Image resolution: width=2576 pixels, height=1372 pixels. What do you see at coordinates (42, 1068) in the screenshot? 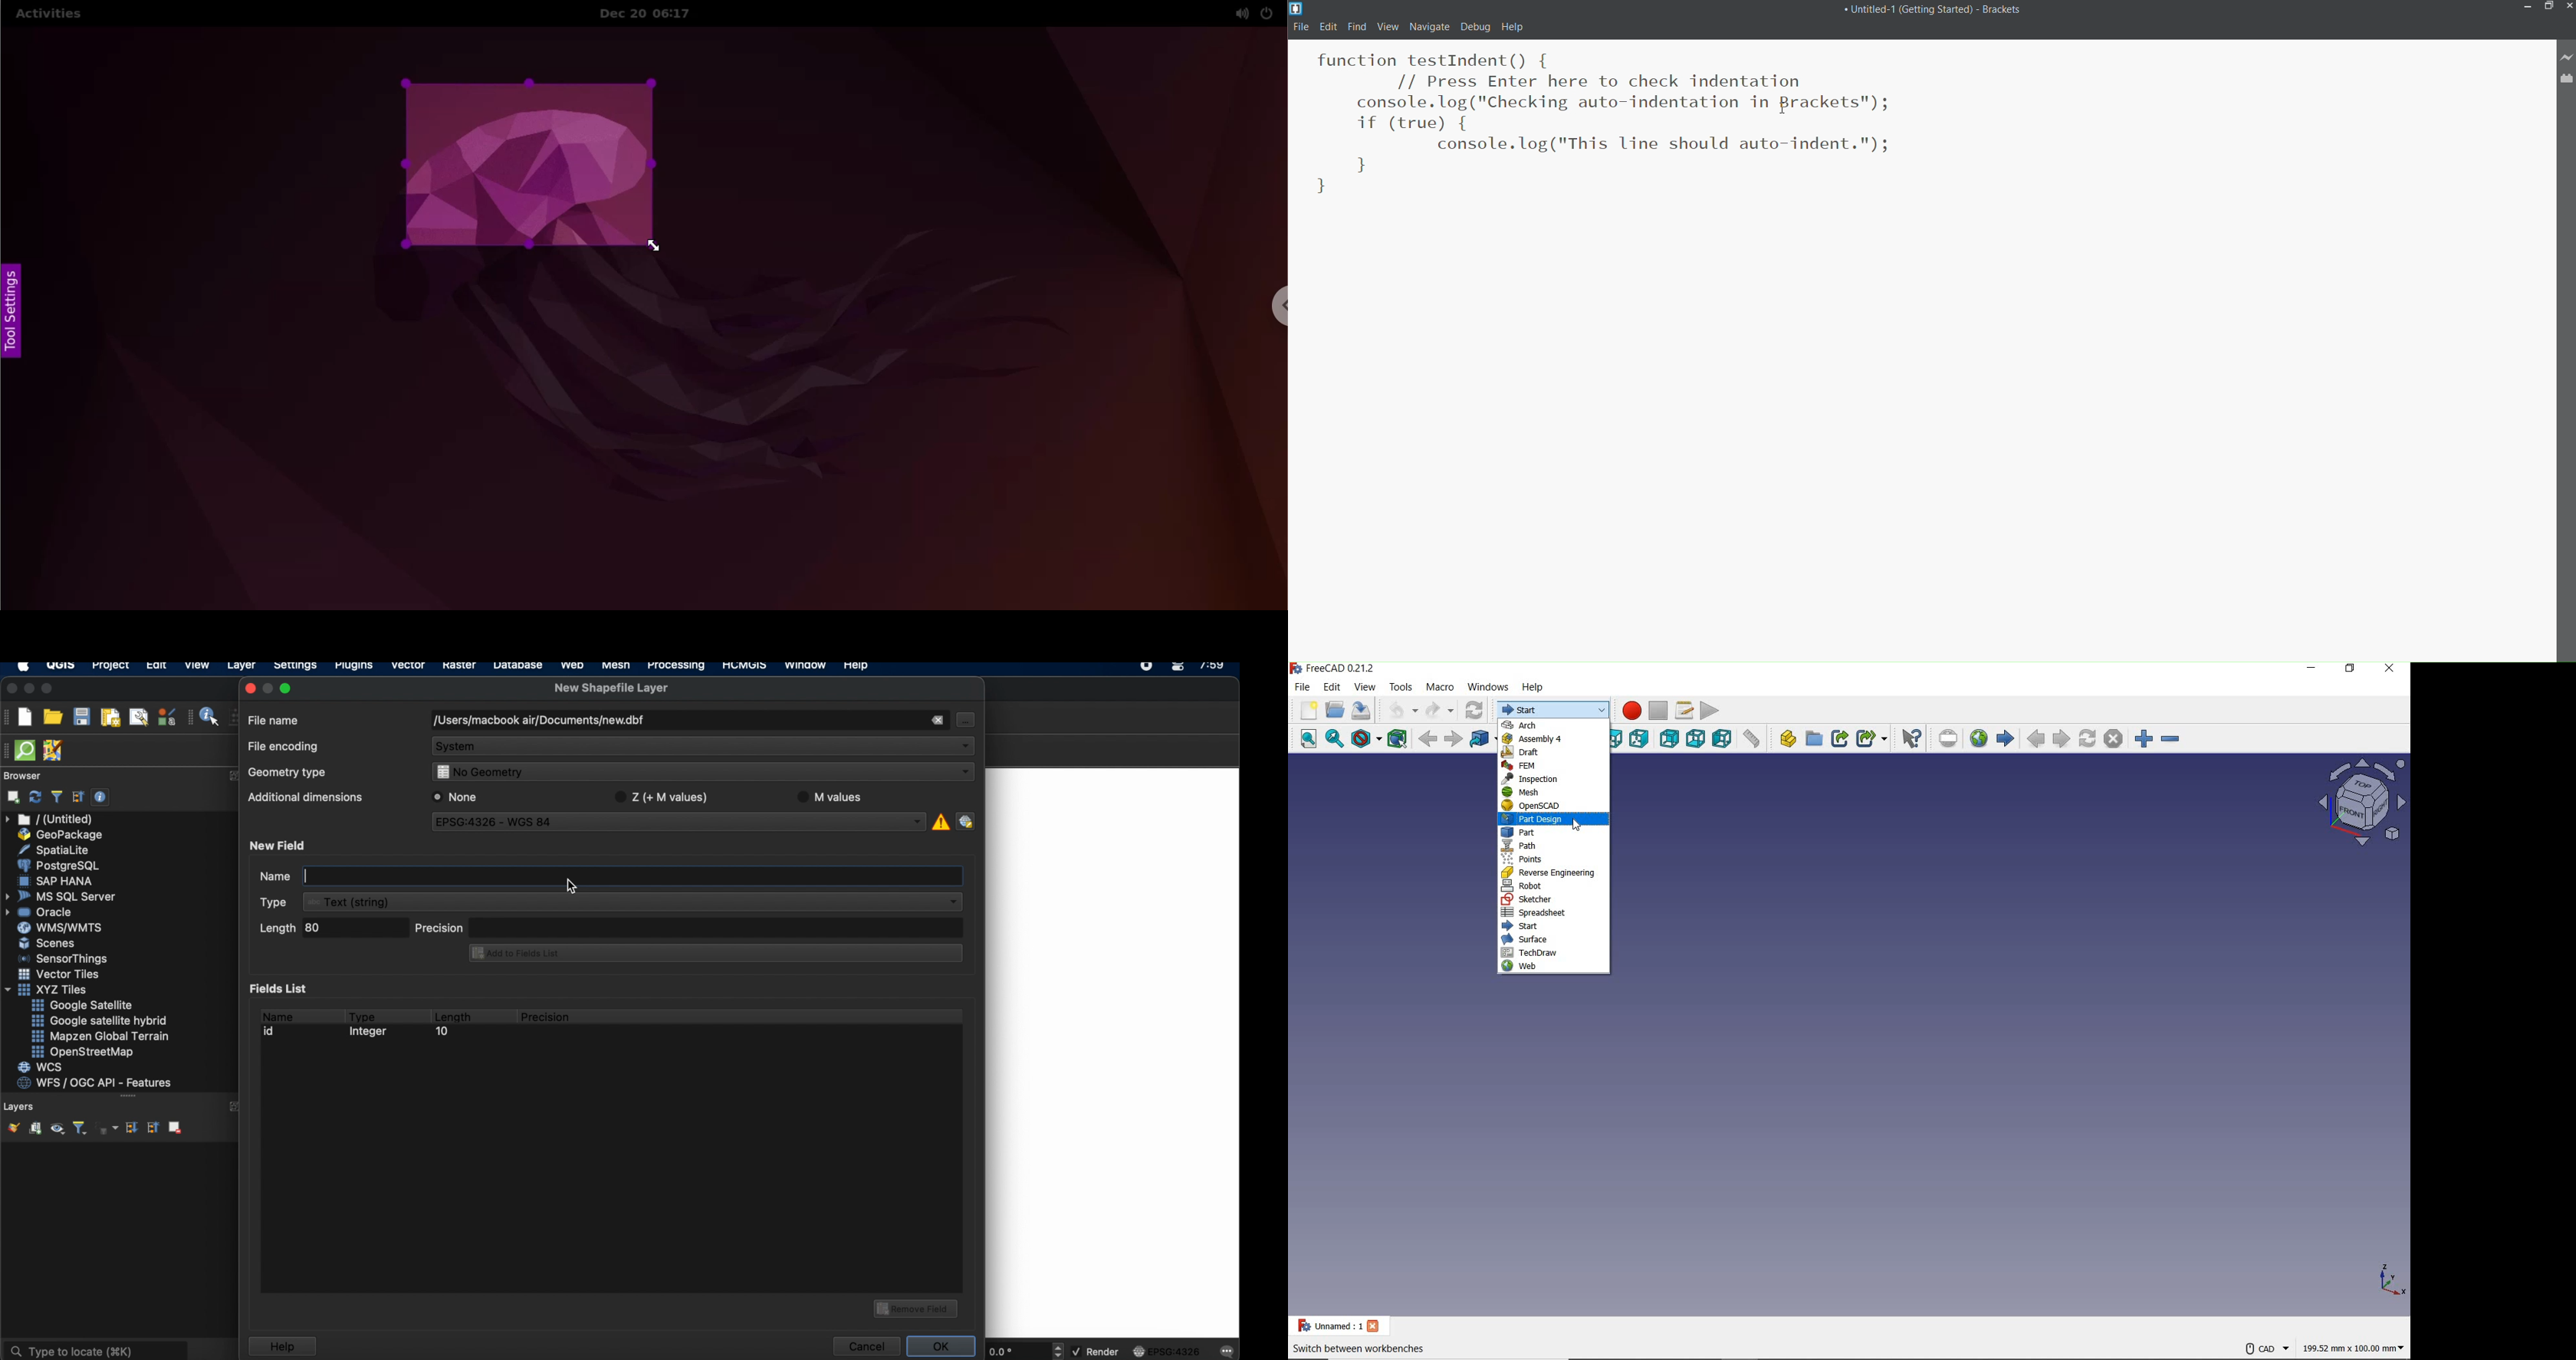
I see `wcs` at bounding box center [42, 1068].